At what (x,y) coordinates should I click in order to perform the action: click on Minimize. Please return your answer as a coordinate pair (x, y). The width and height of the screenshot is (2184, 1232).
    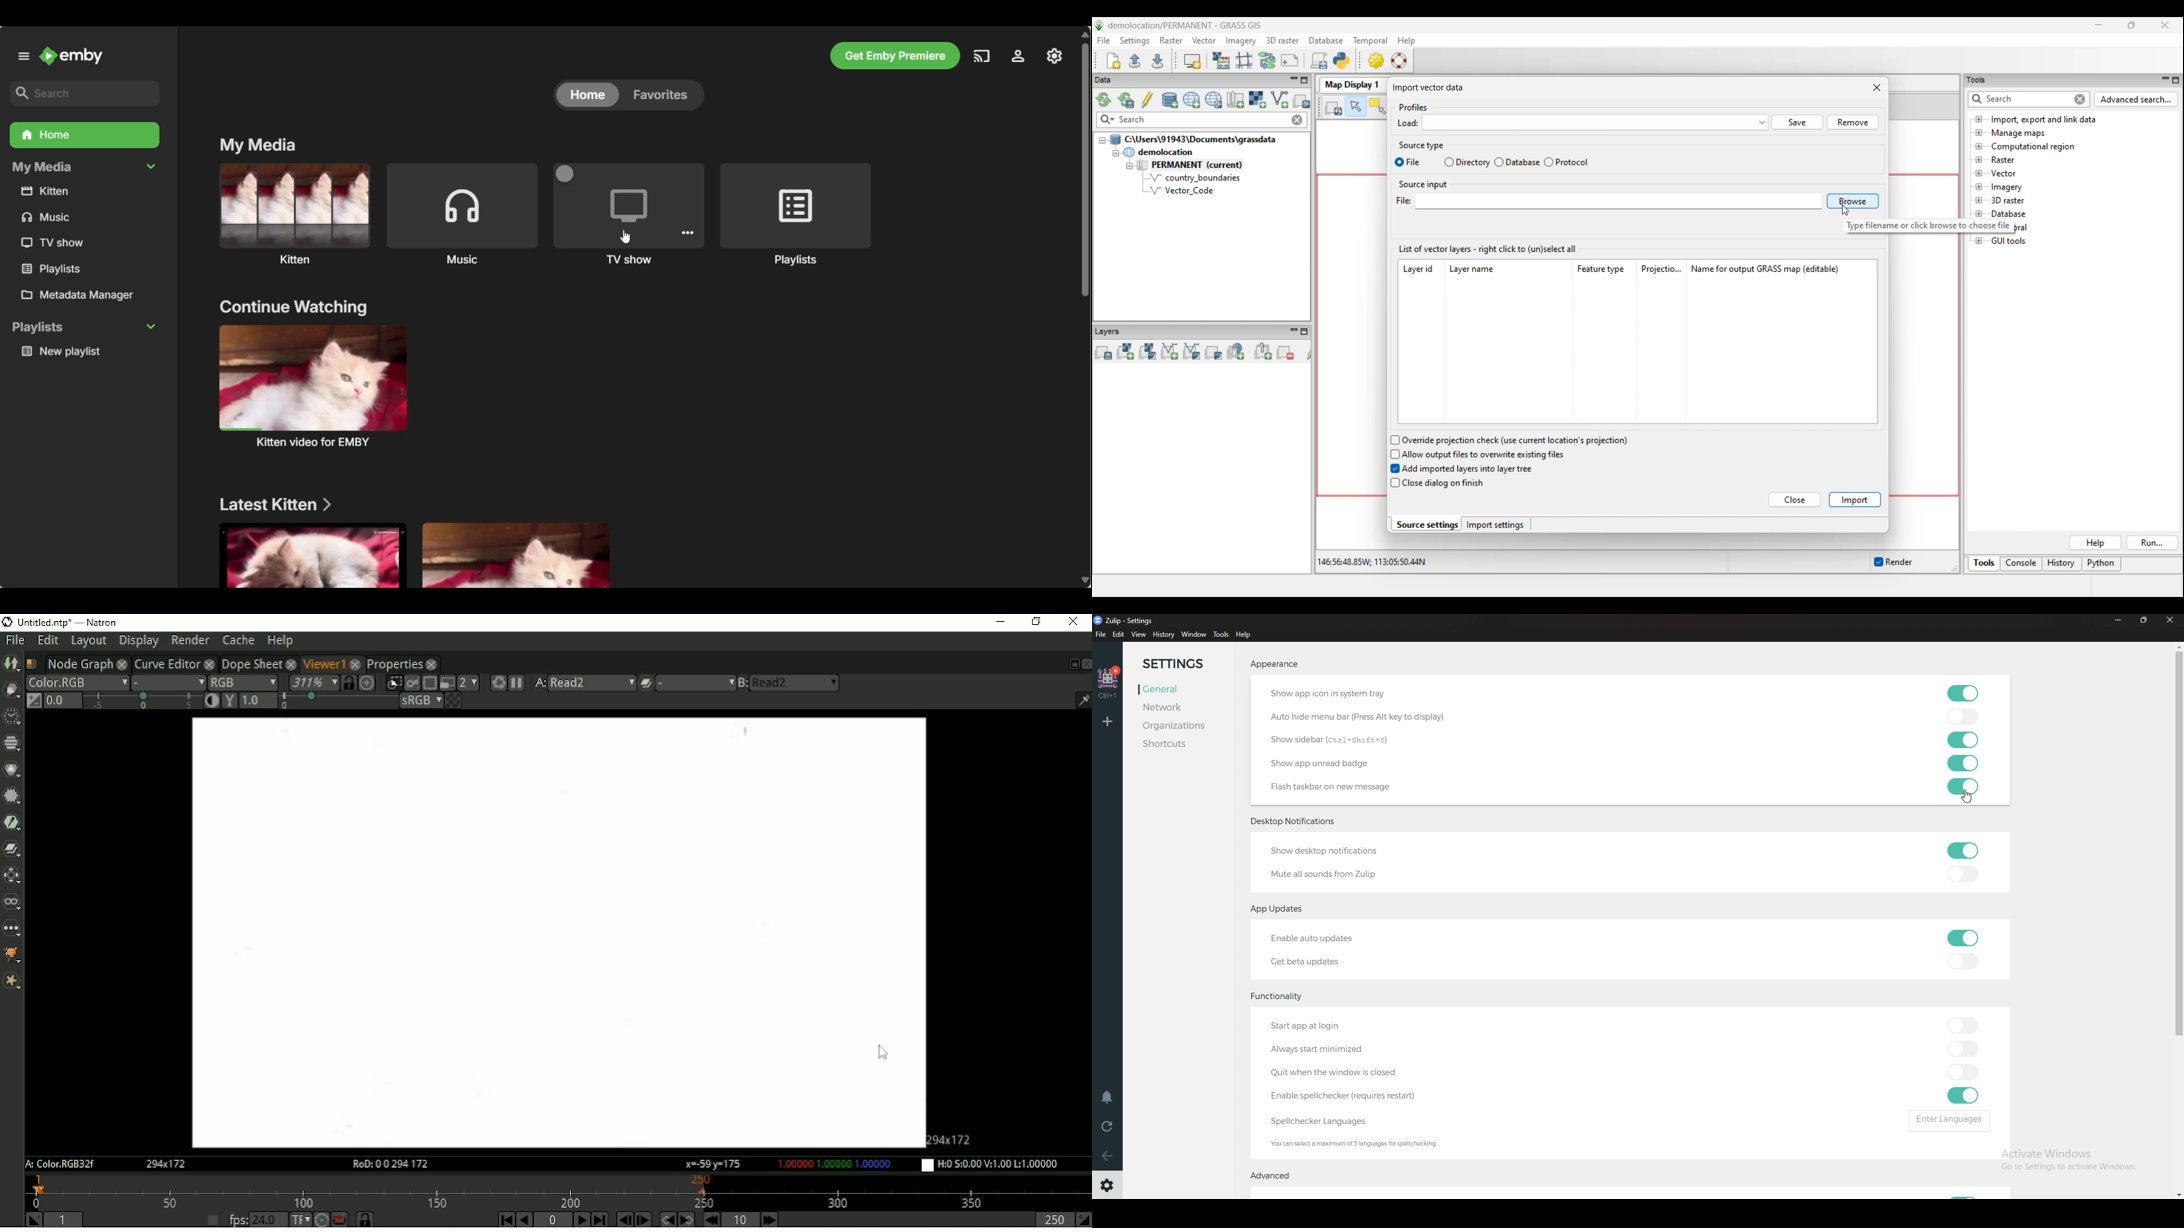
    Looking at the image, I should click on (2116, 620).